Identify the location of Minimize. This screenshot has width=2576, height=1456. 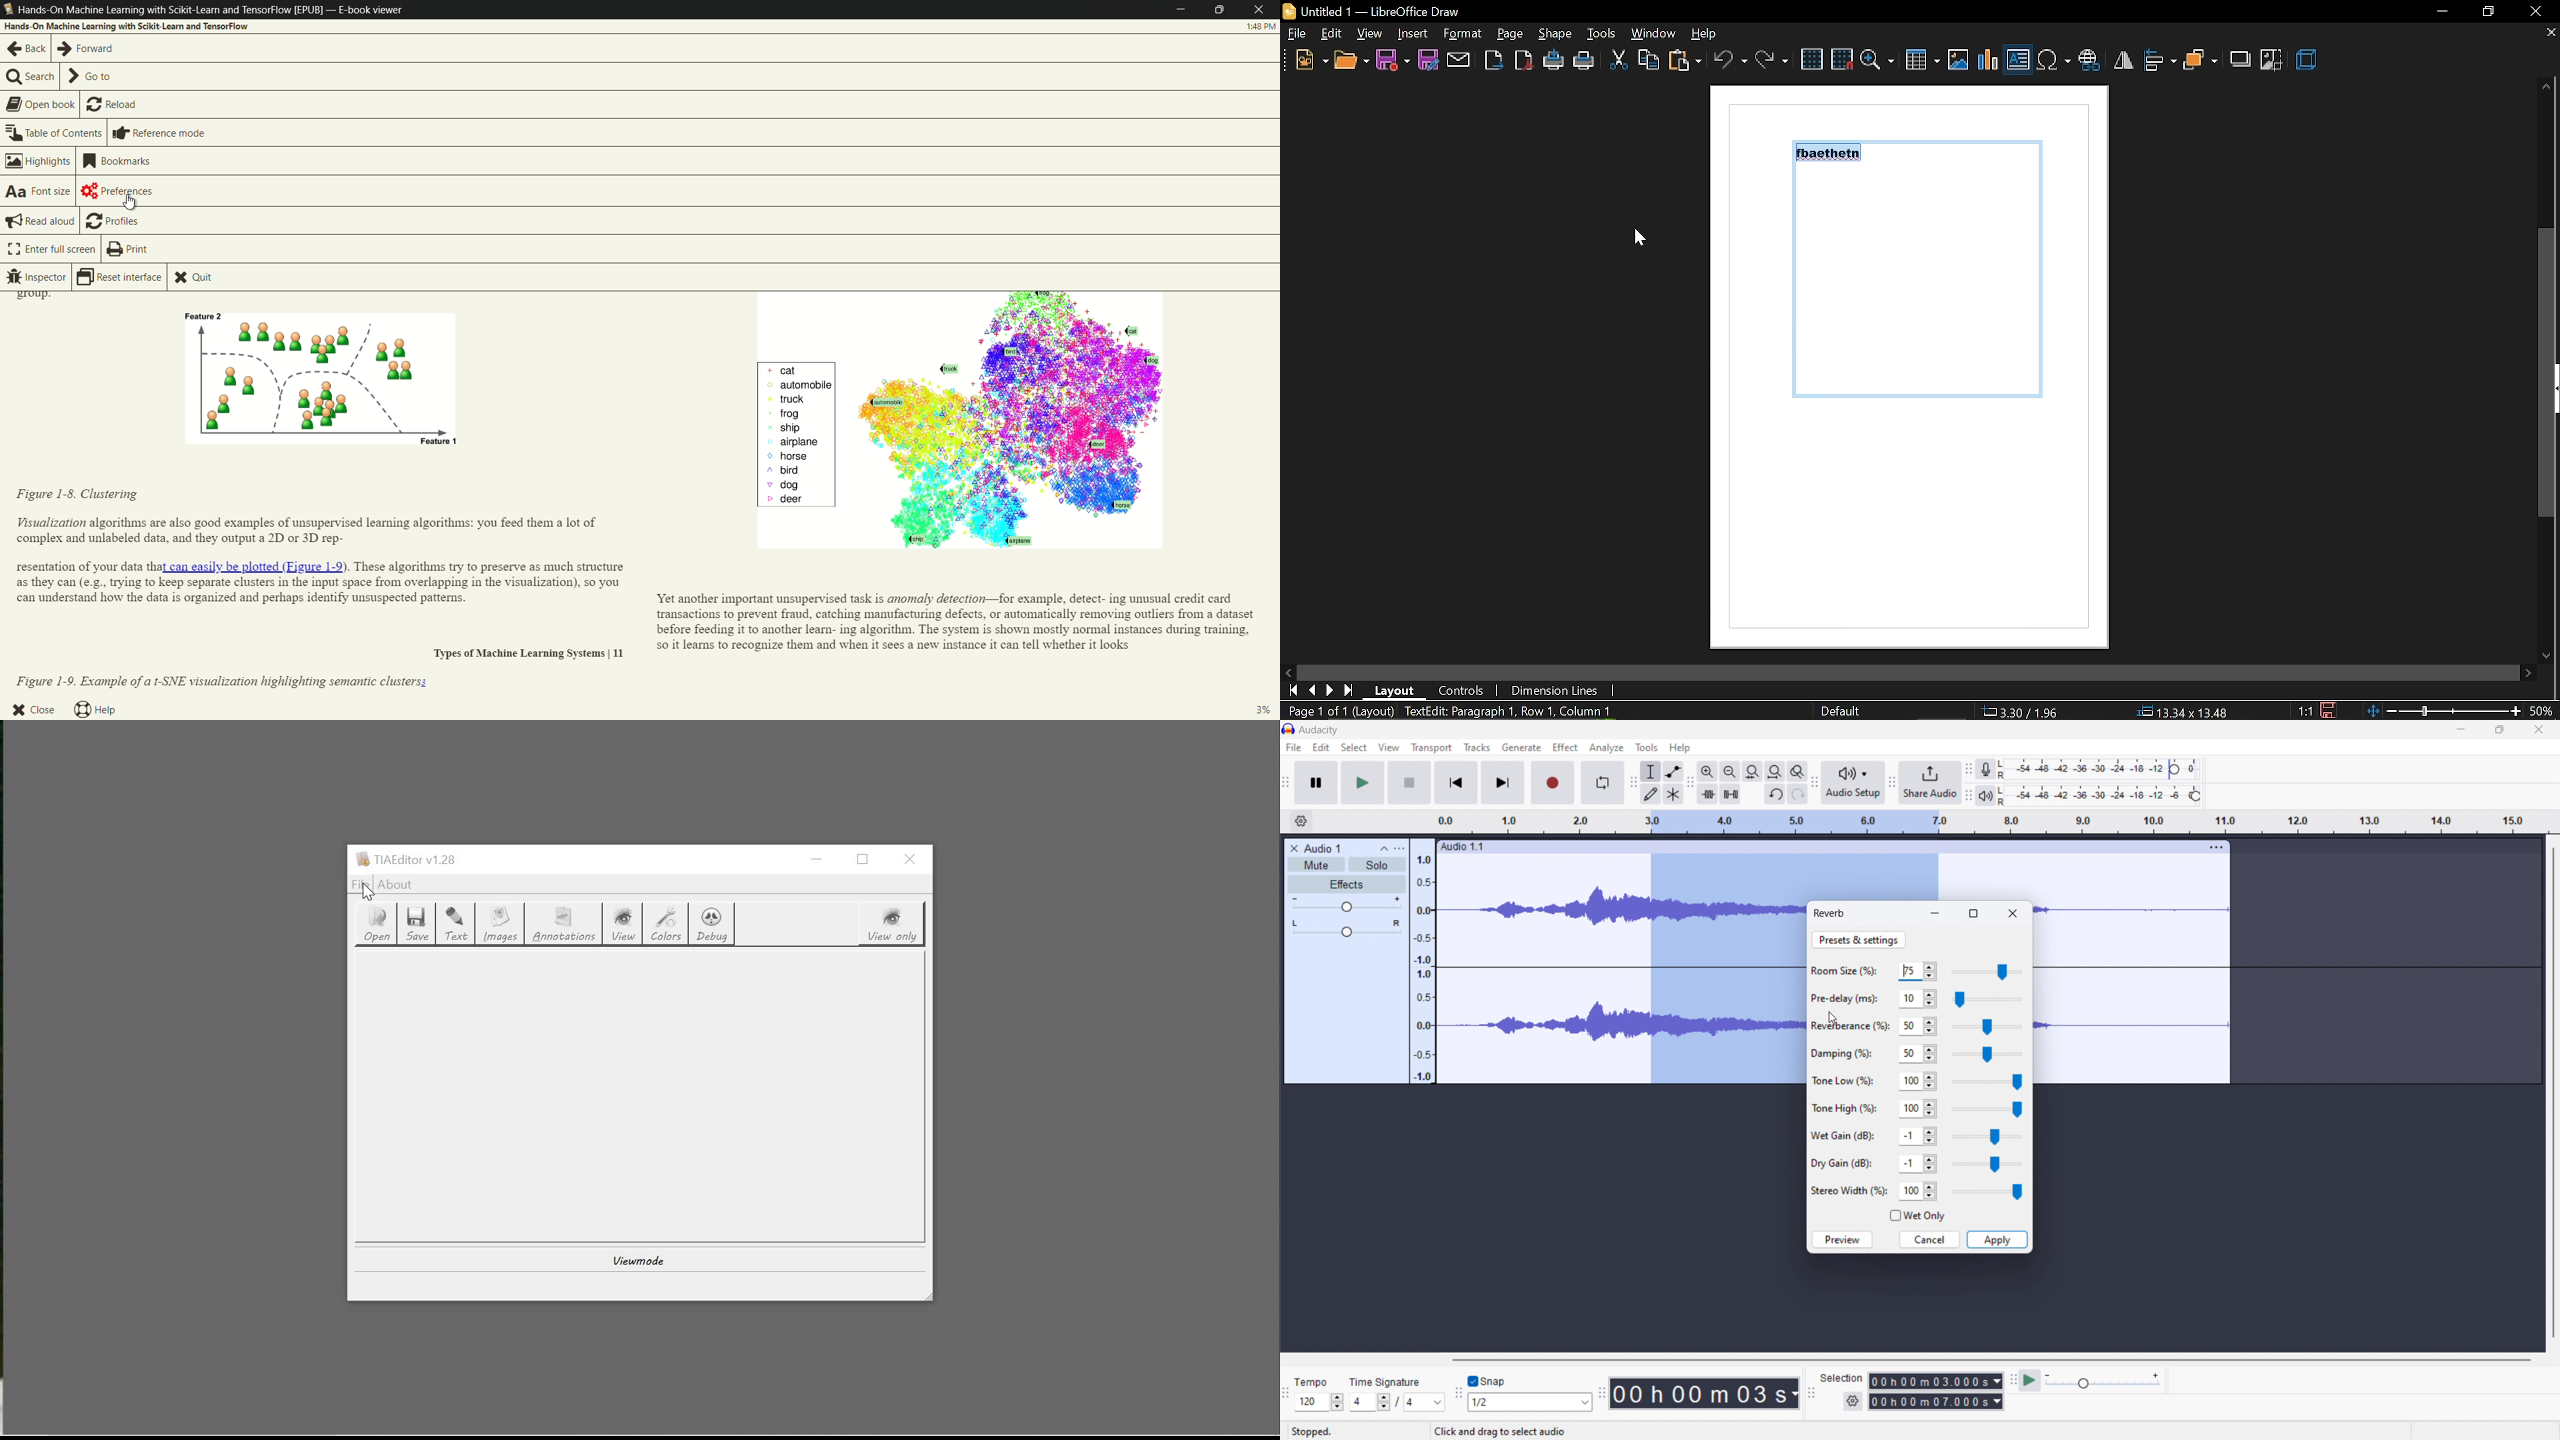
(2441, 12).